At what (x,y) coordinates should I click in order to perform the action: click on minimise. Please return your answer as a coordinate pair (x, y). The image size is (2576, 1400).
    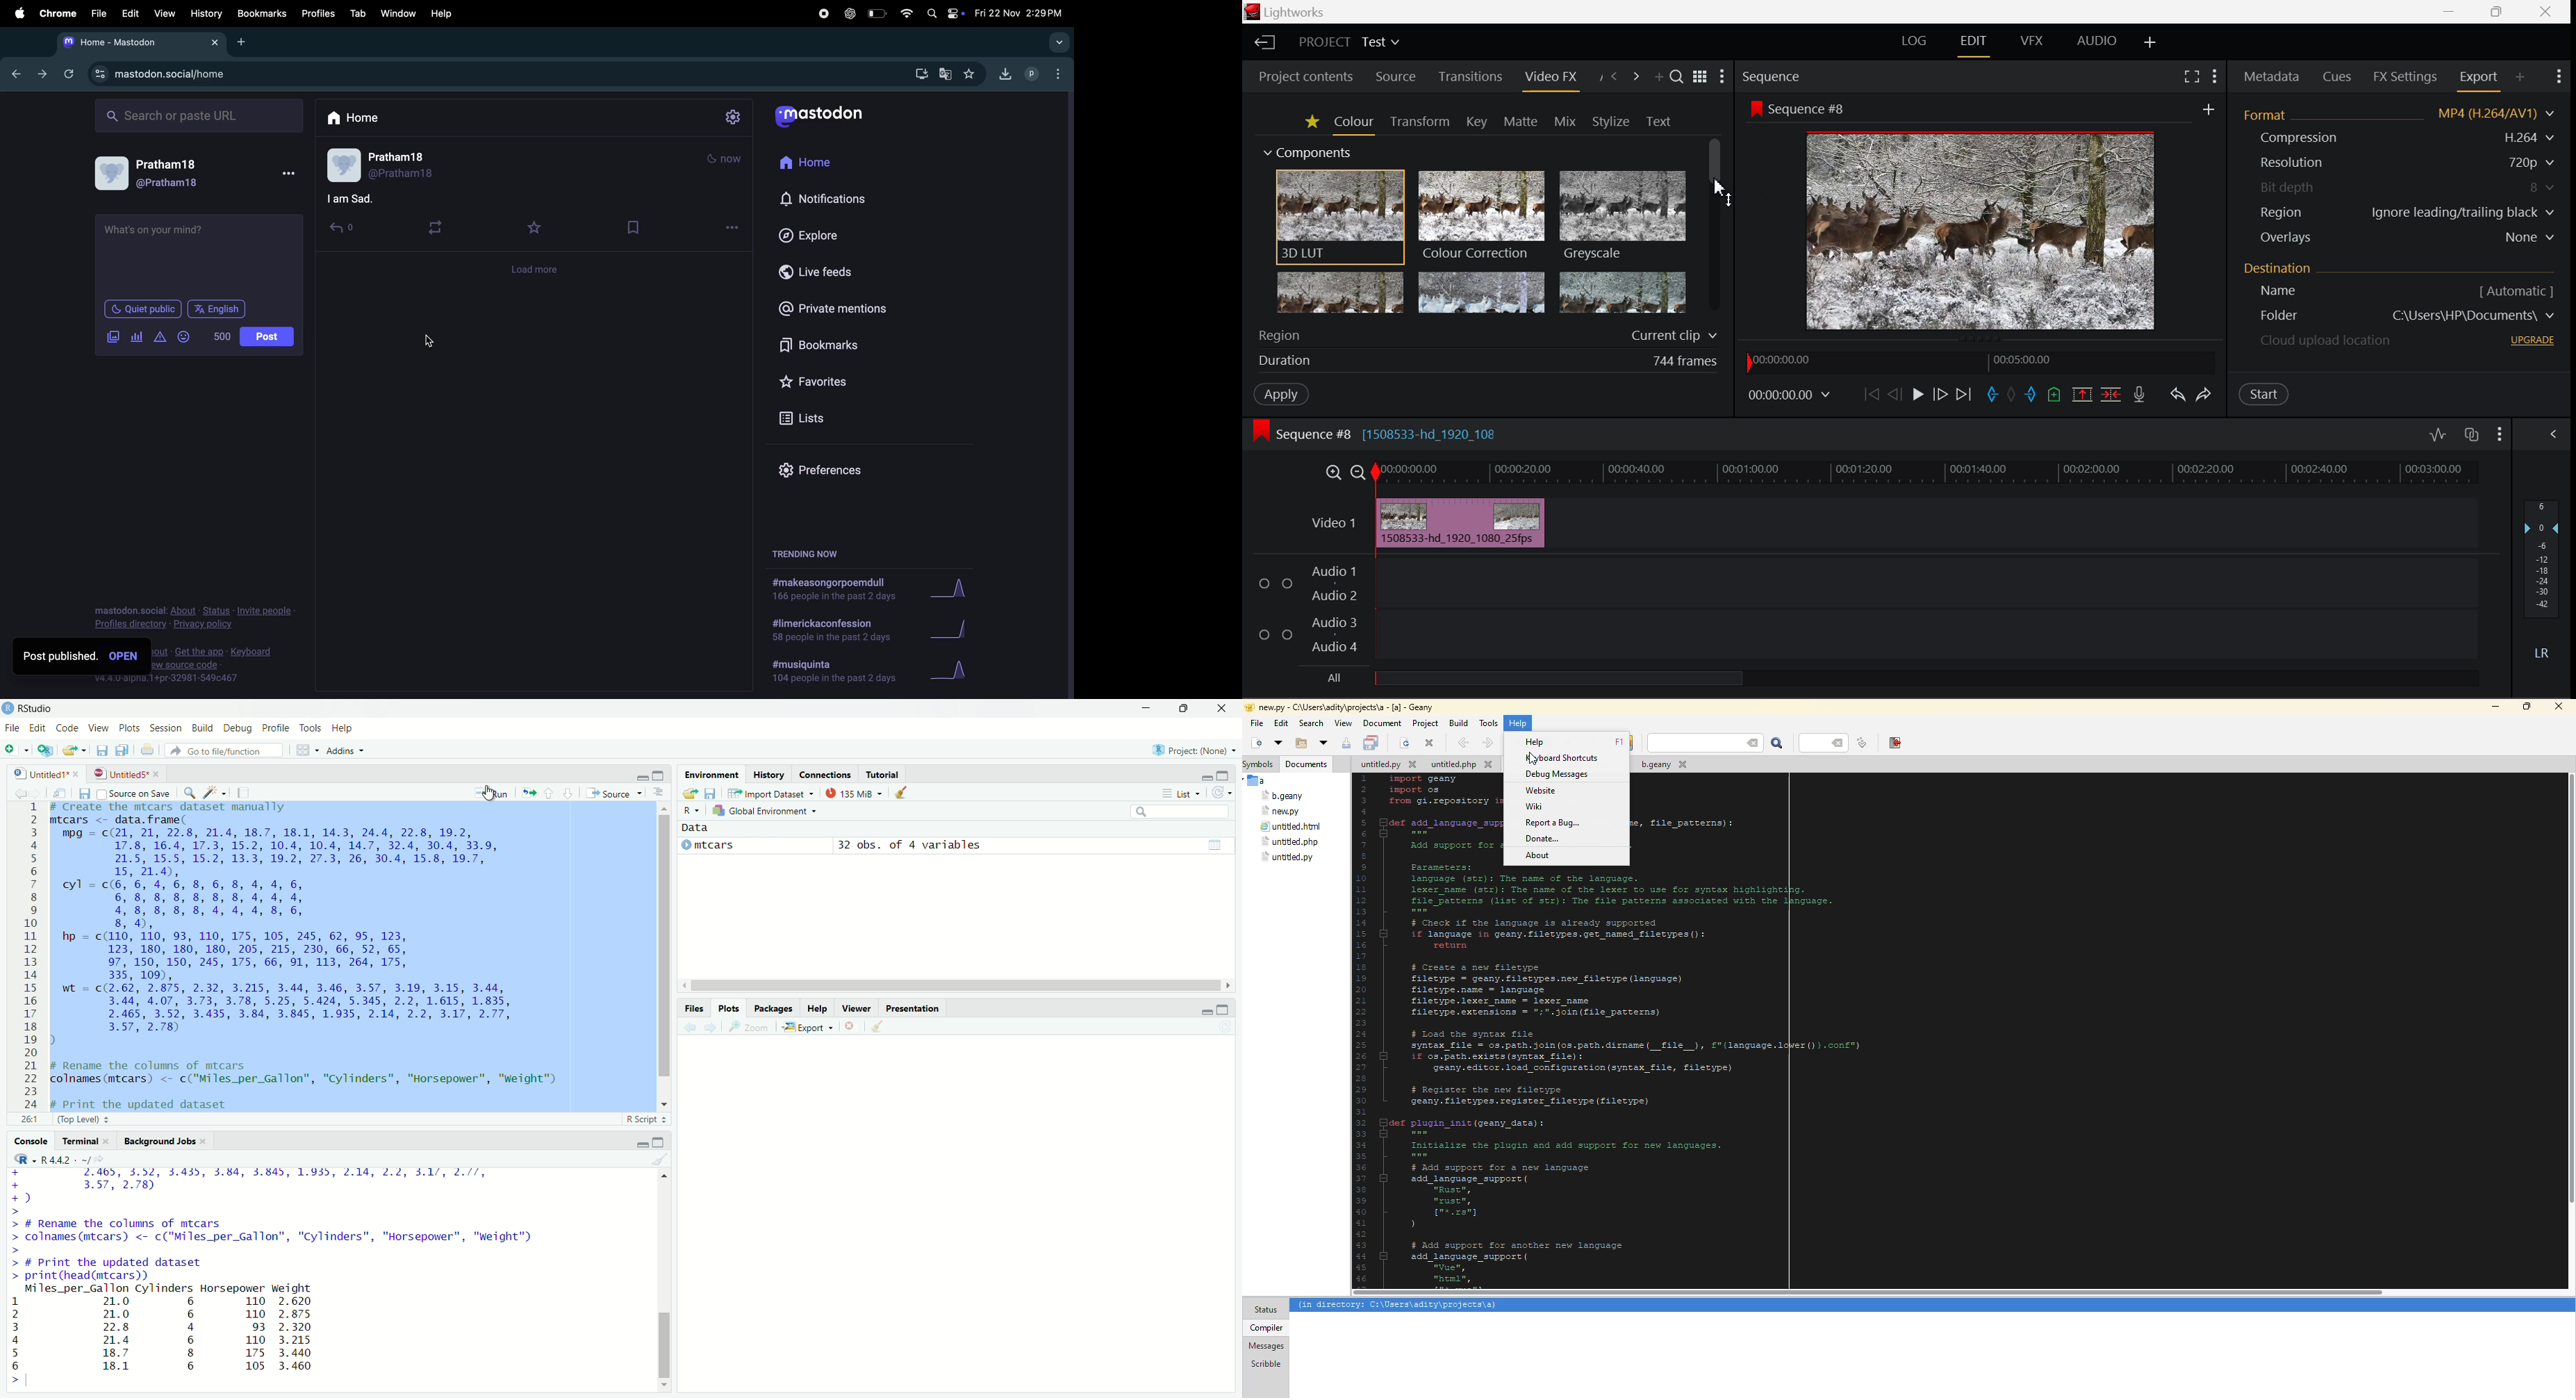
    Looking at the image, I should click on (1145, 710).